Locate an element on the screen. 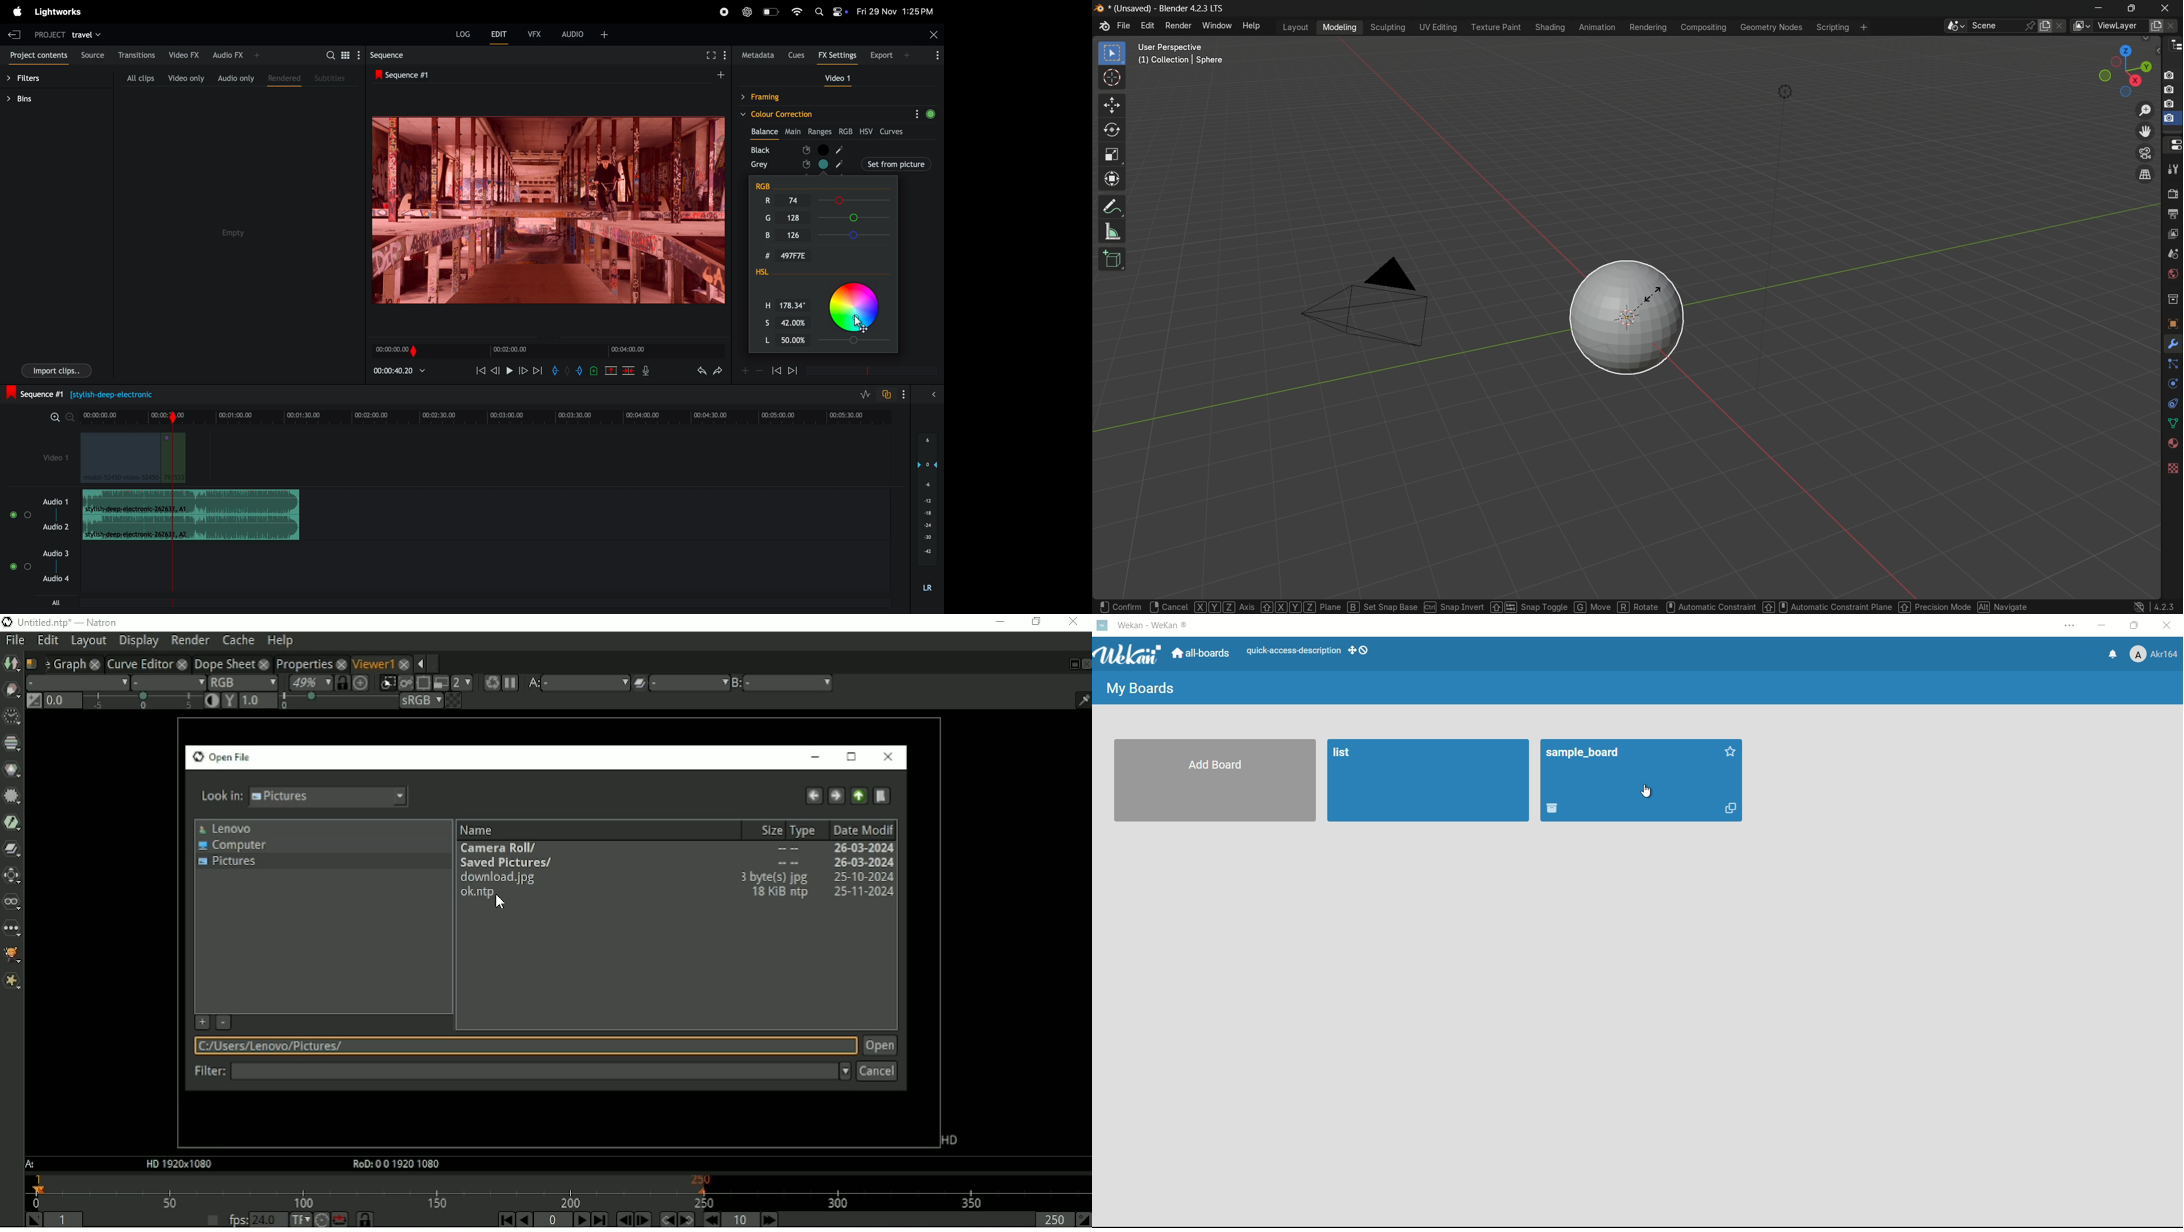  new scene is located at coordinates (2046, 26).